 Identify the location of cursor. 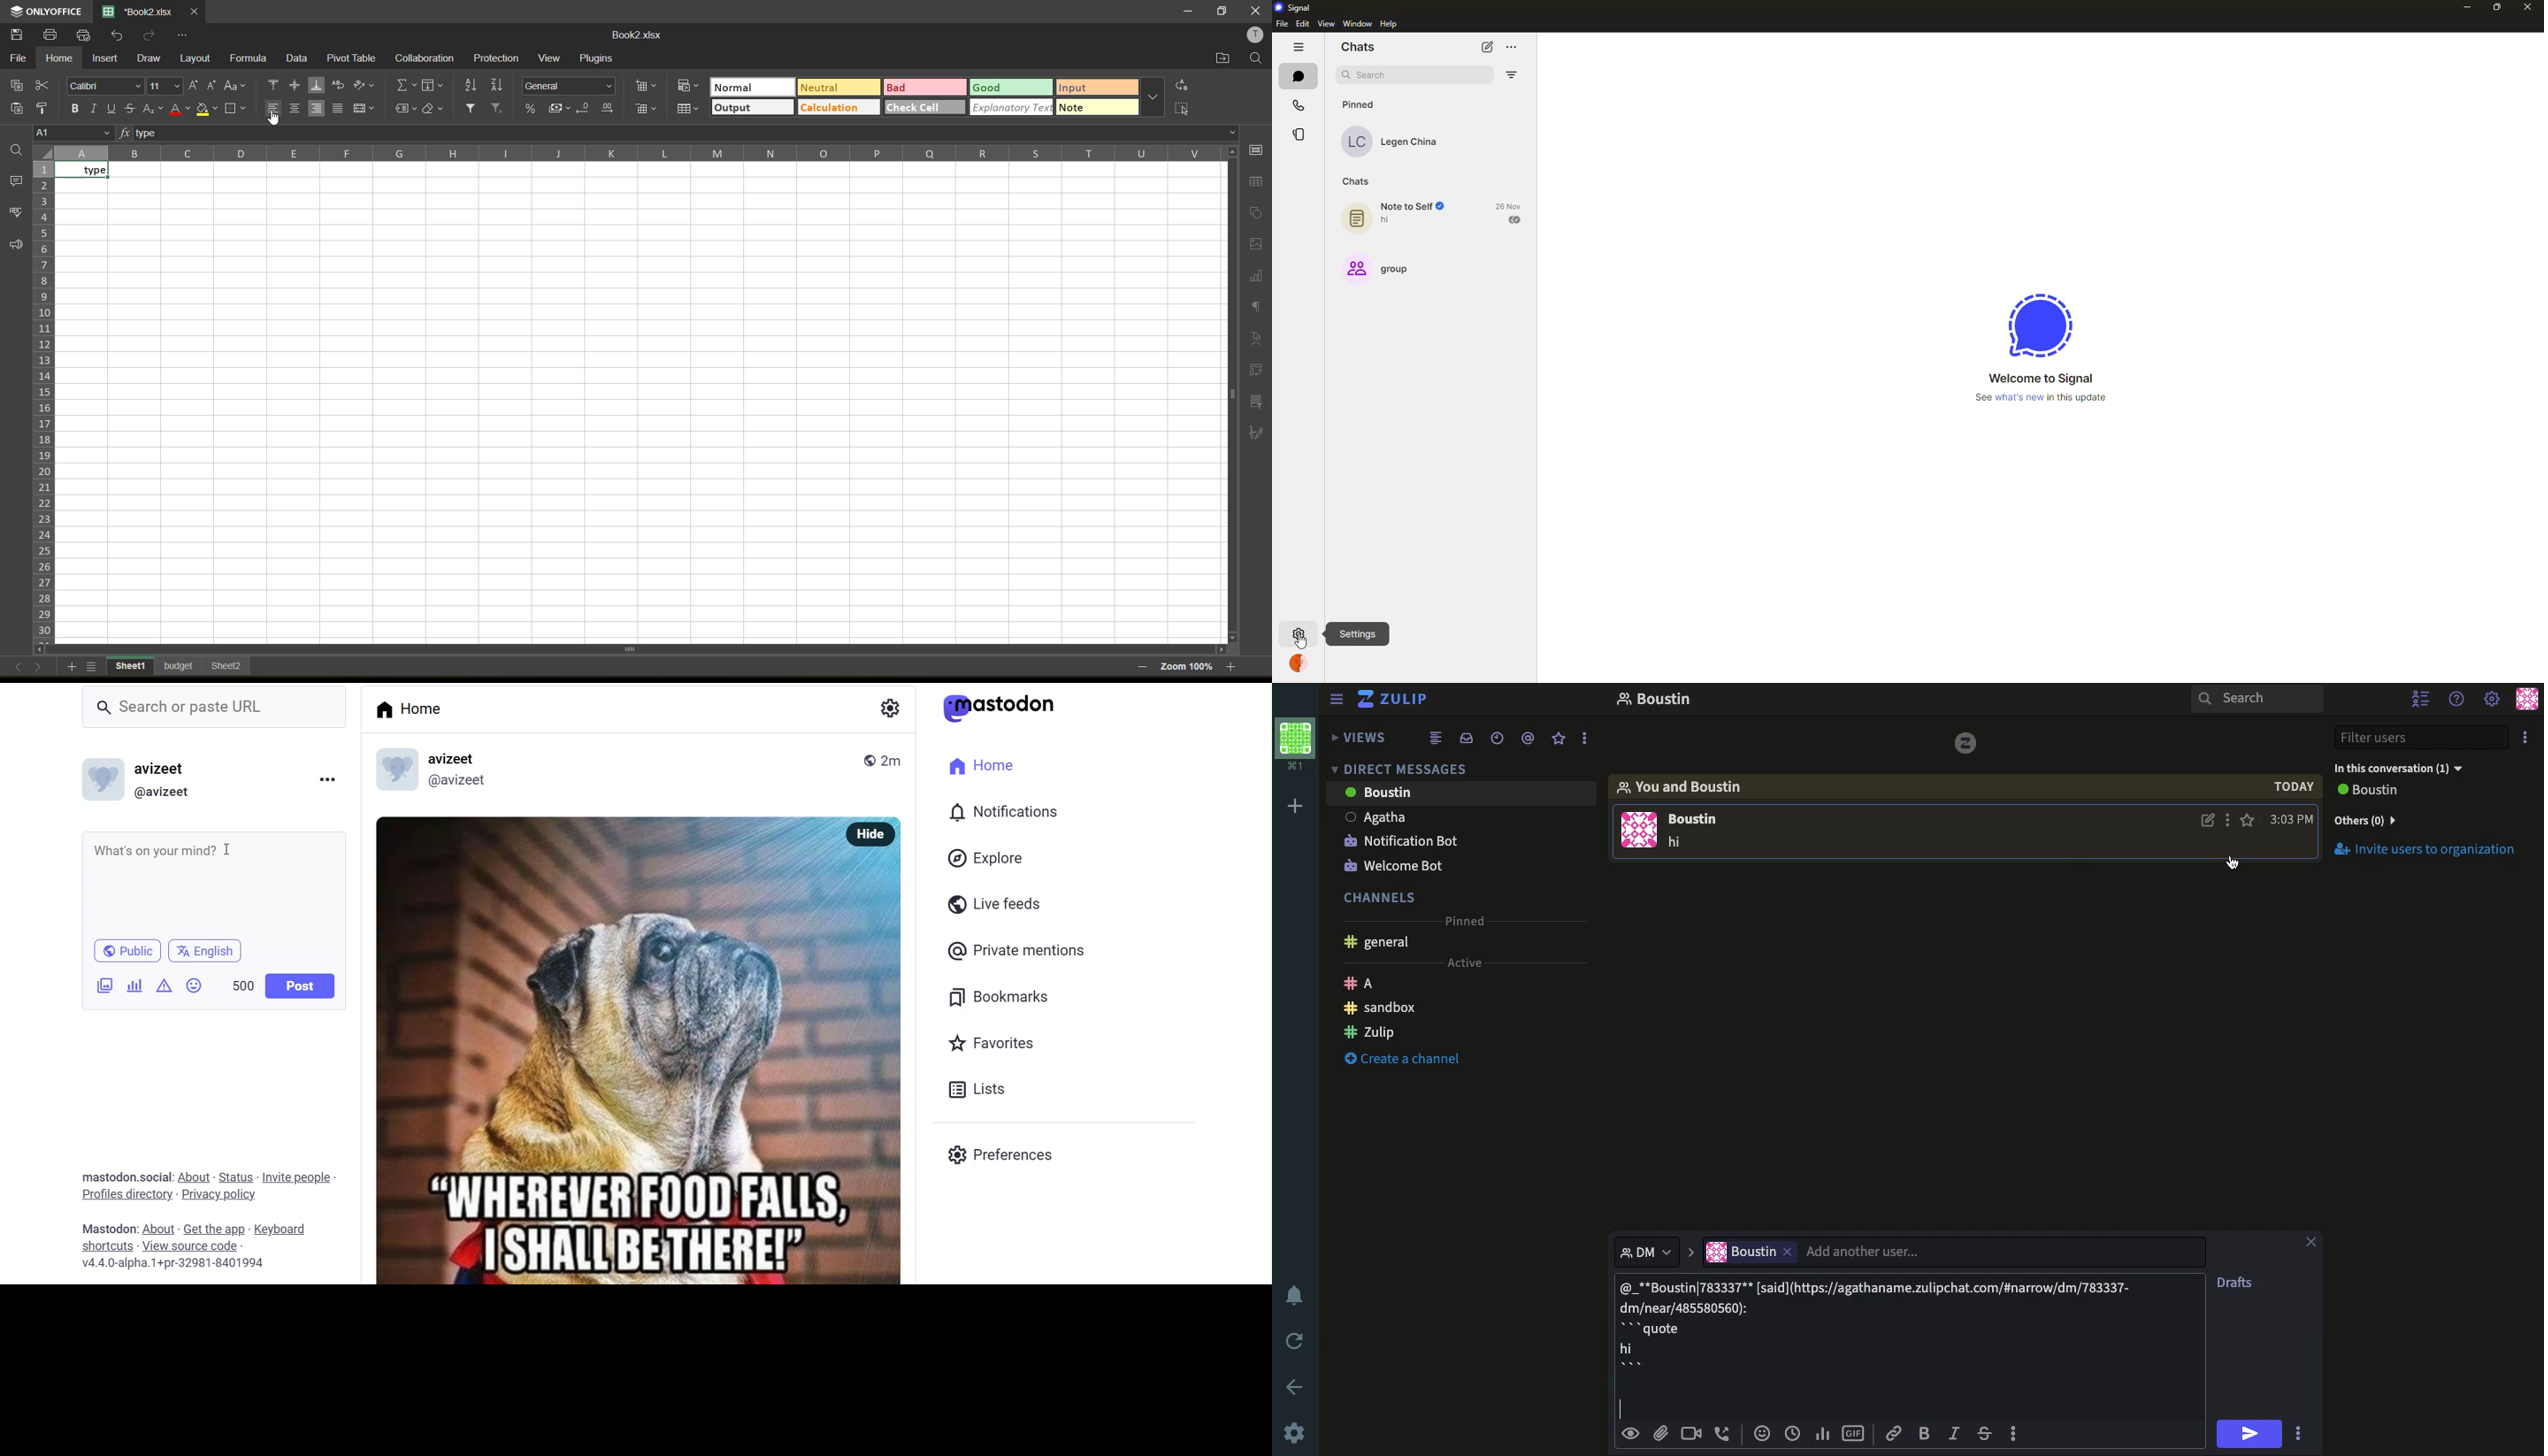
(237, 854).